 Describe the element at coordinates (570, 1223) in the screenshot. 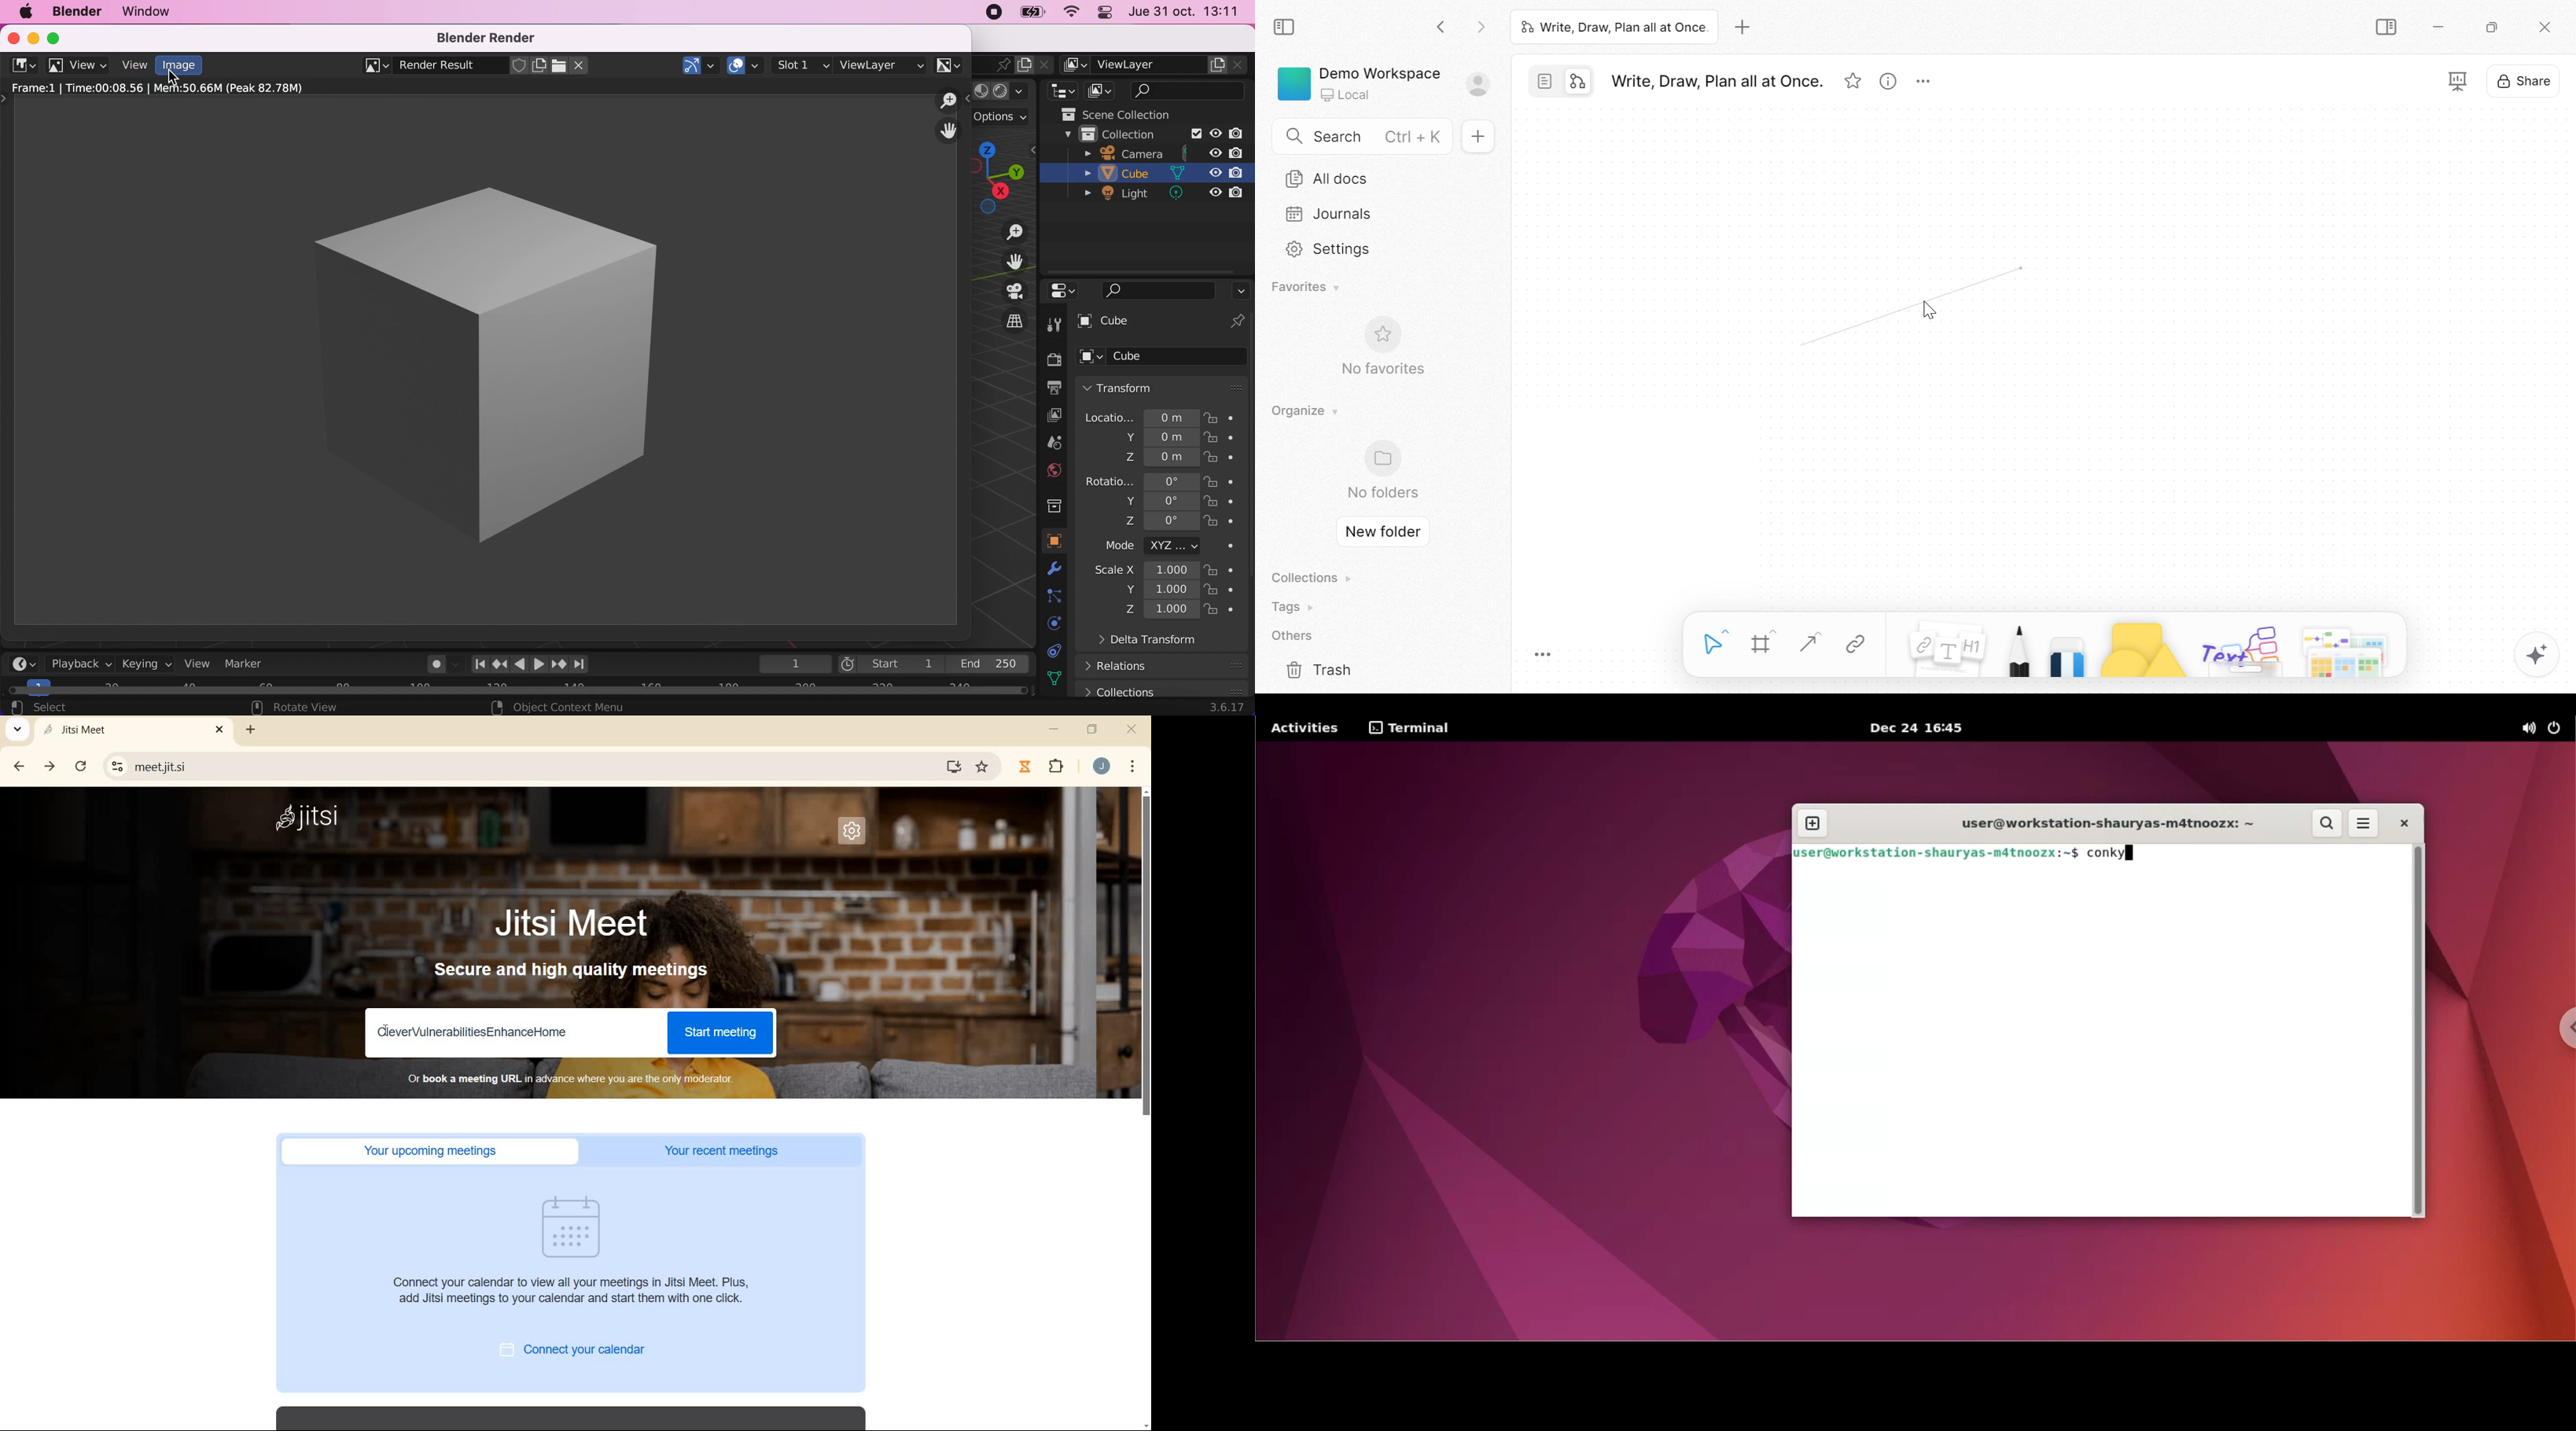

I see `Visual Element` at that location.